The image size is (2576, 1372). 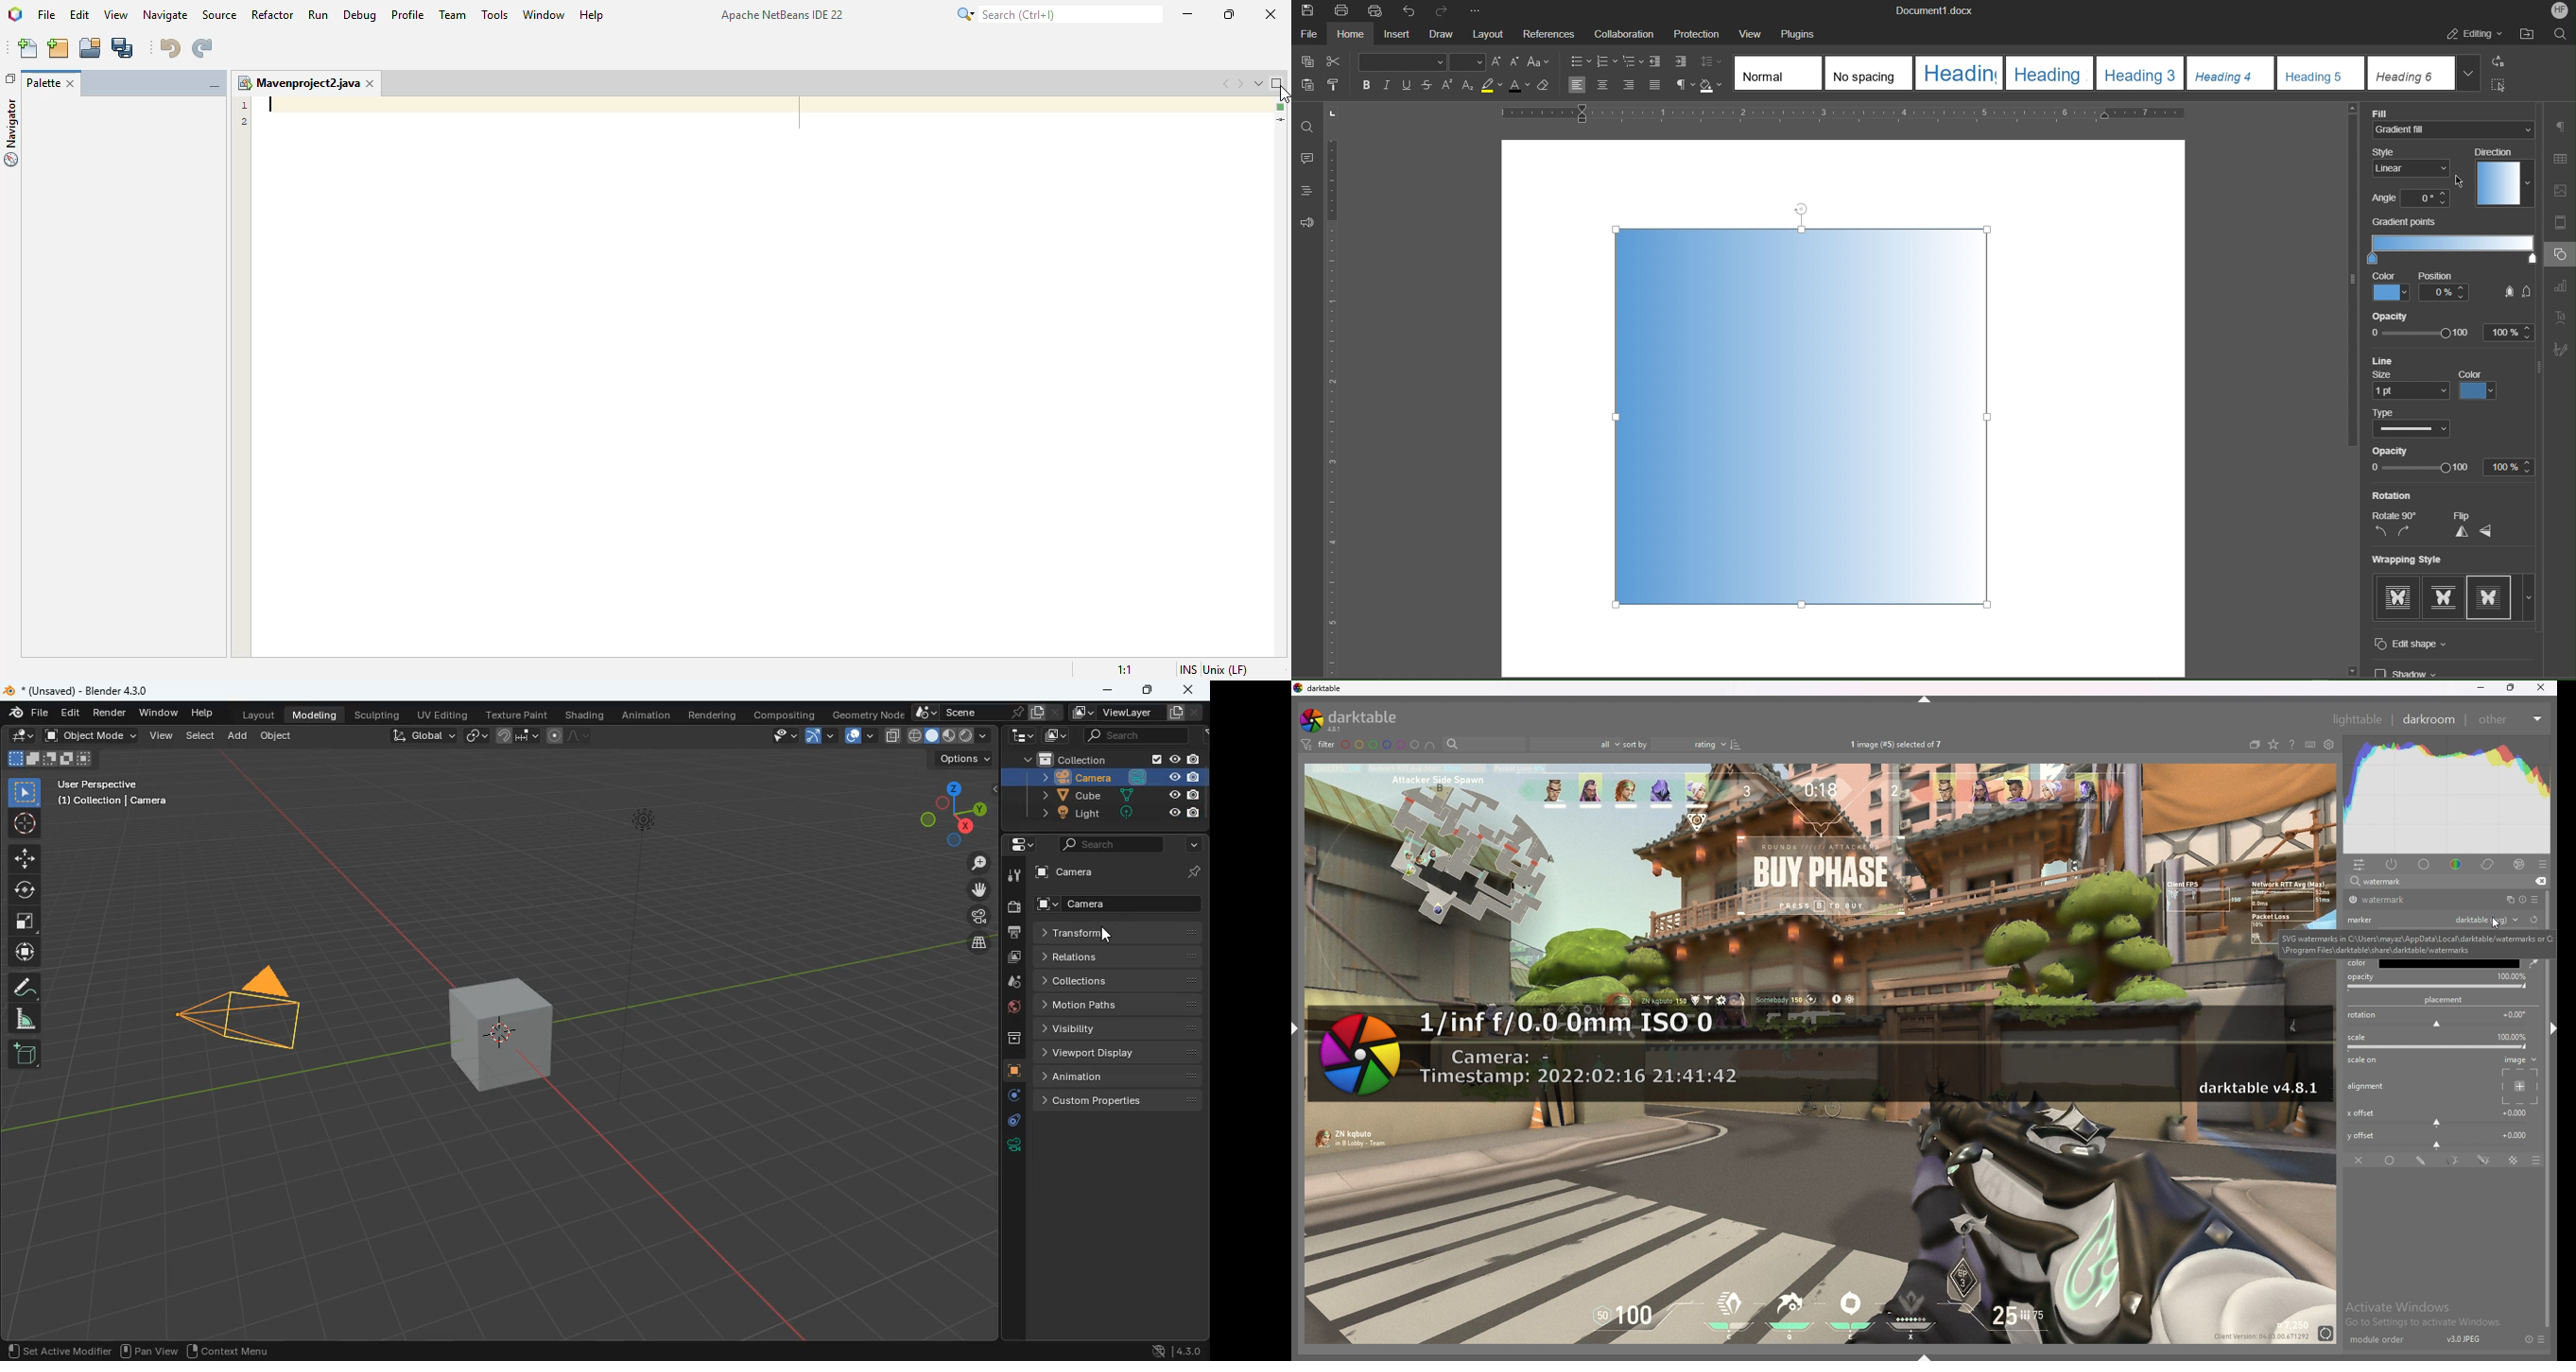 What do you see at coordinates (2321, 73) in the screenshot?
I see `Heading 5` at bounding box center [2321, 73].